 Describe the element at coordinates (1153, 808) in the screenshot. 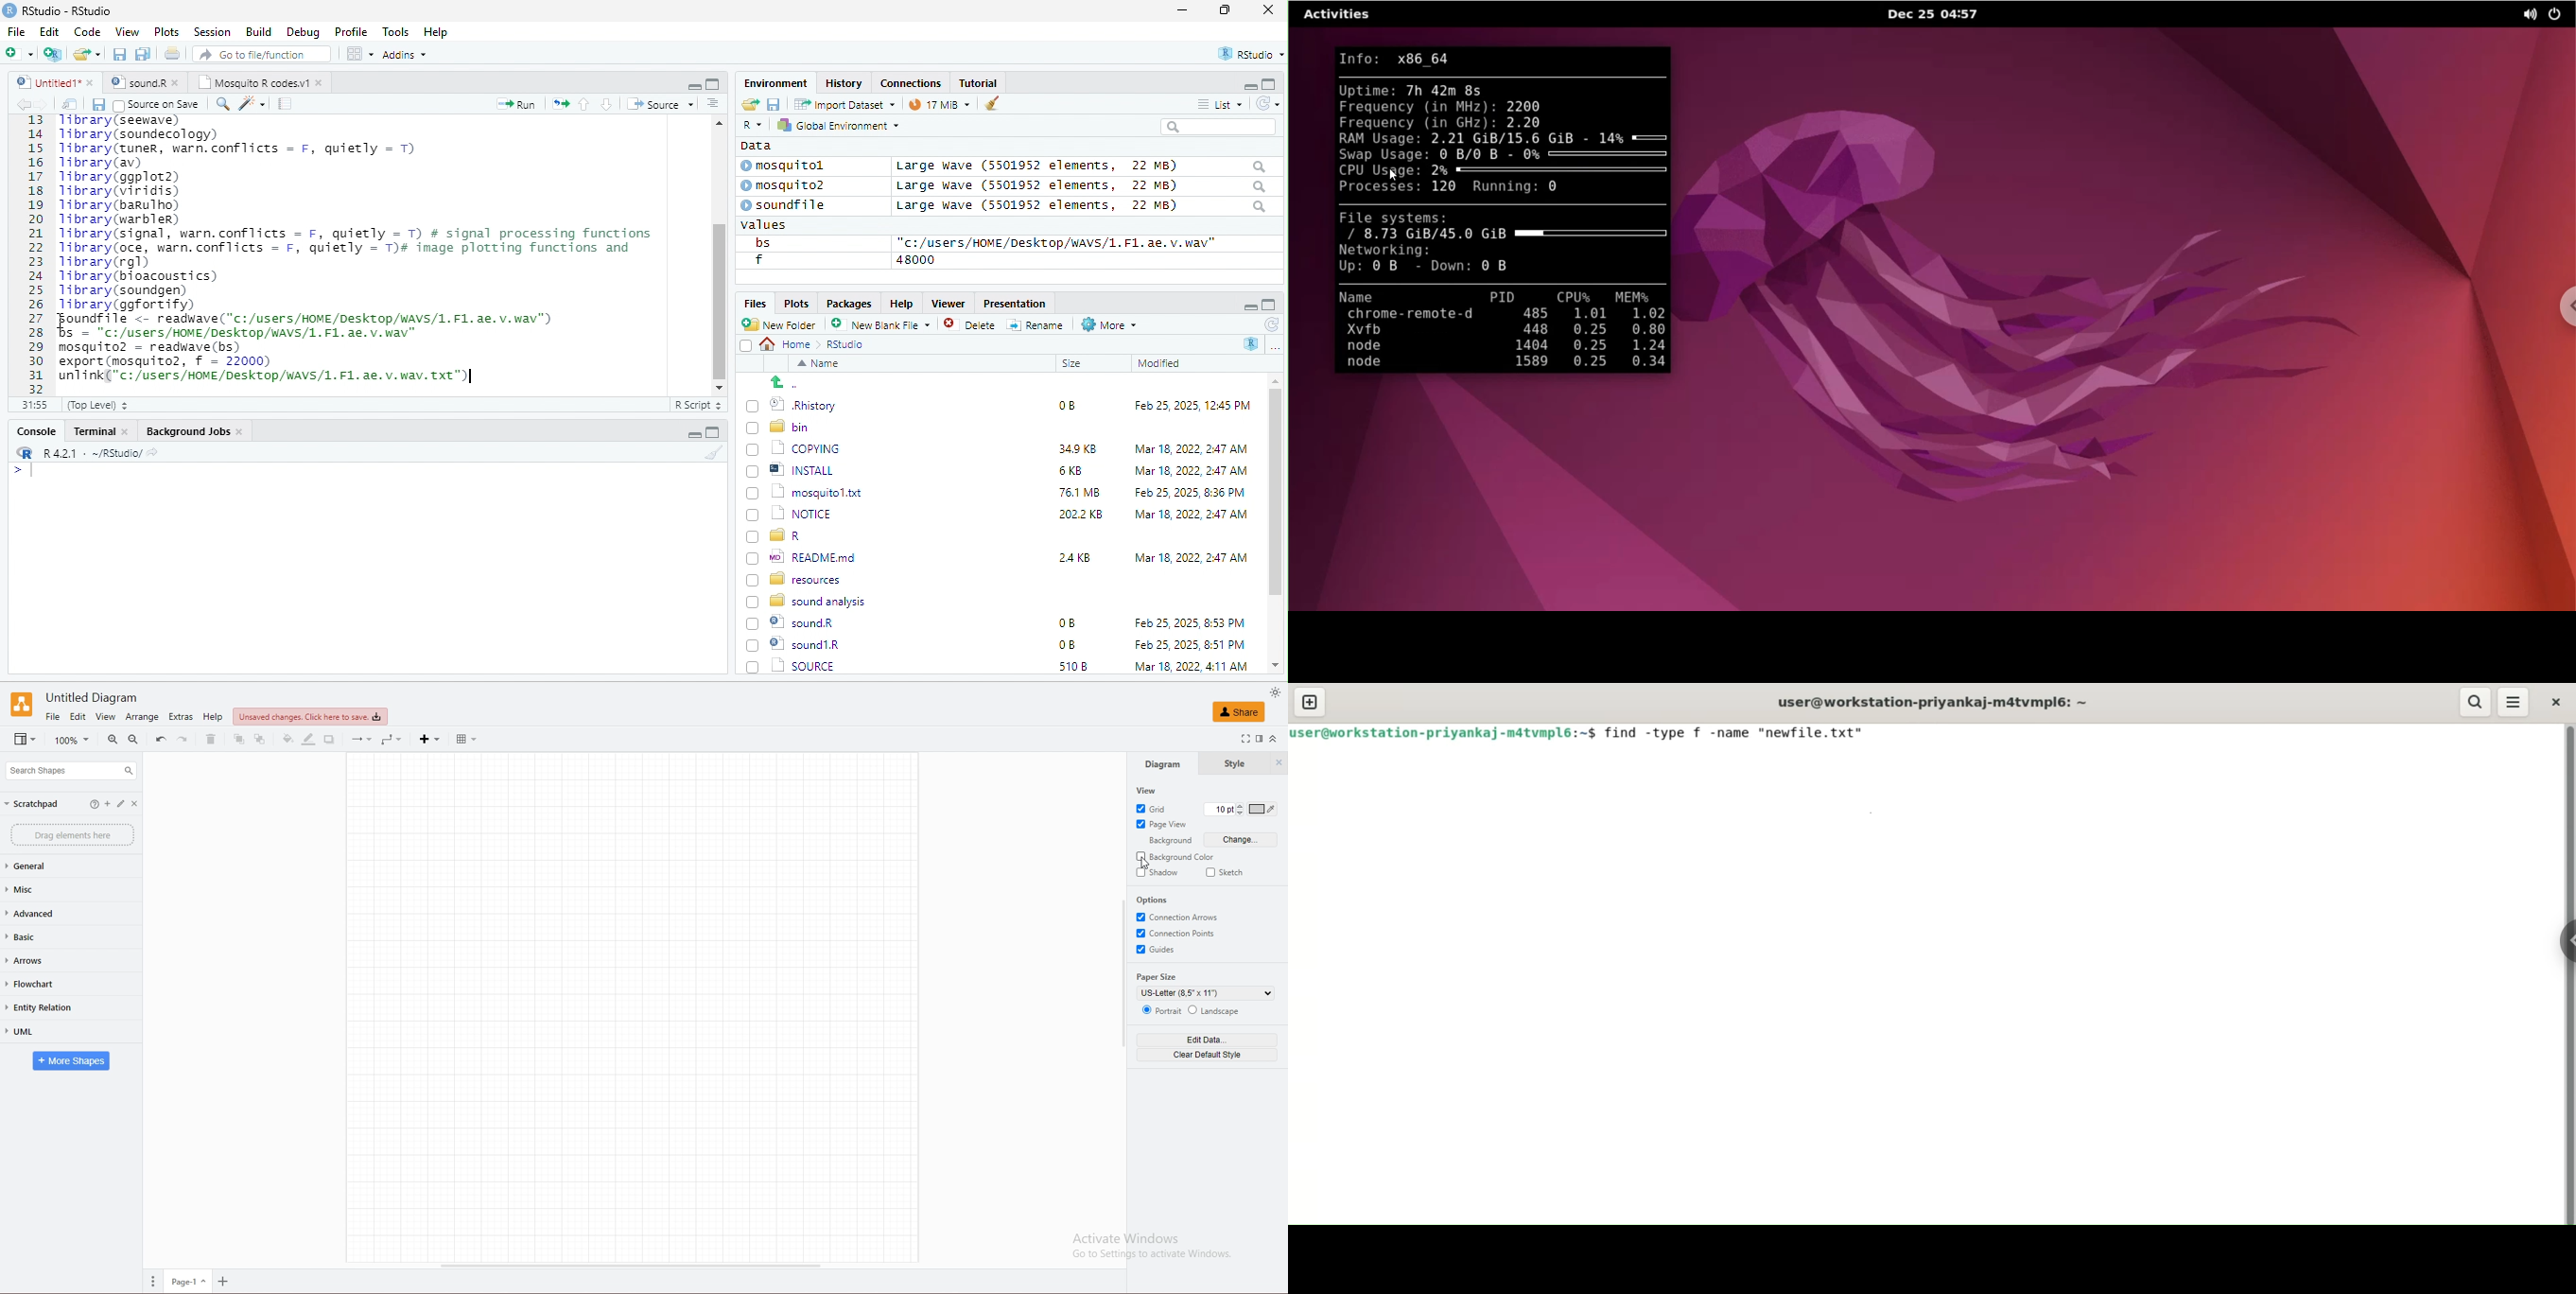

I see `grid` at that location.